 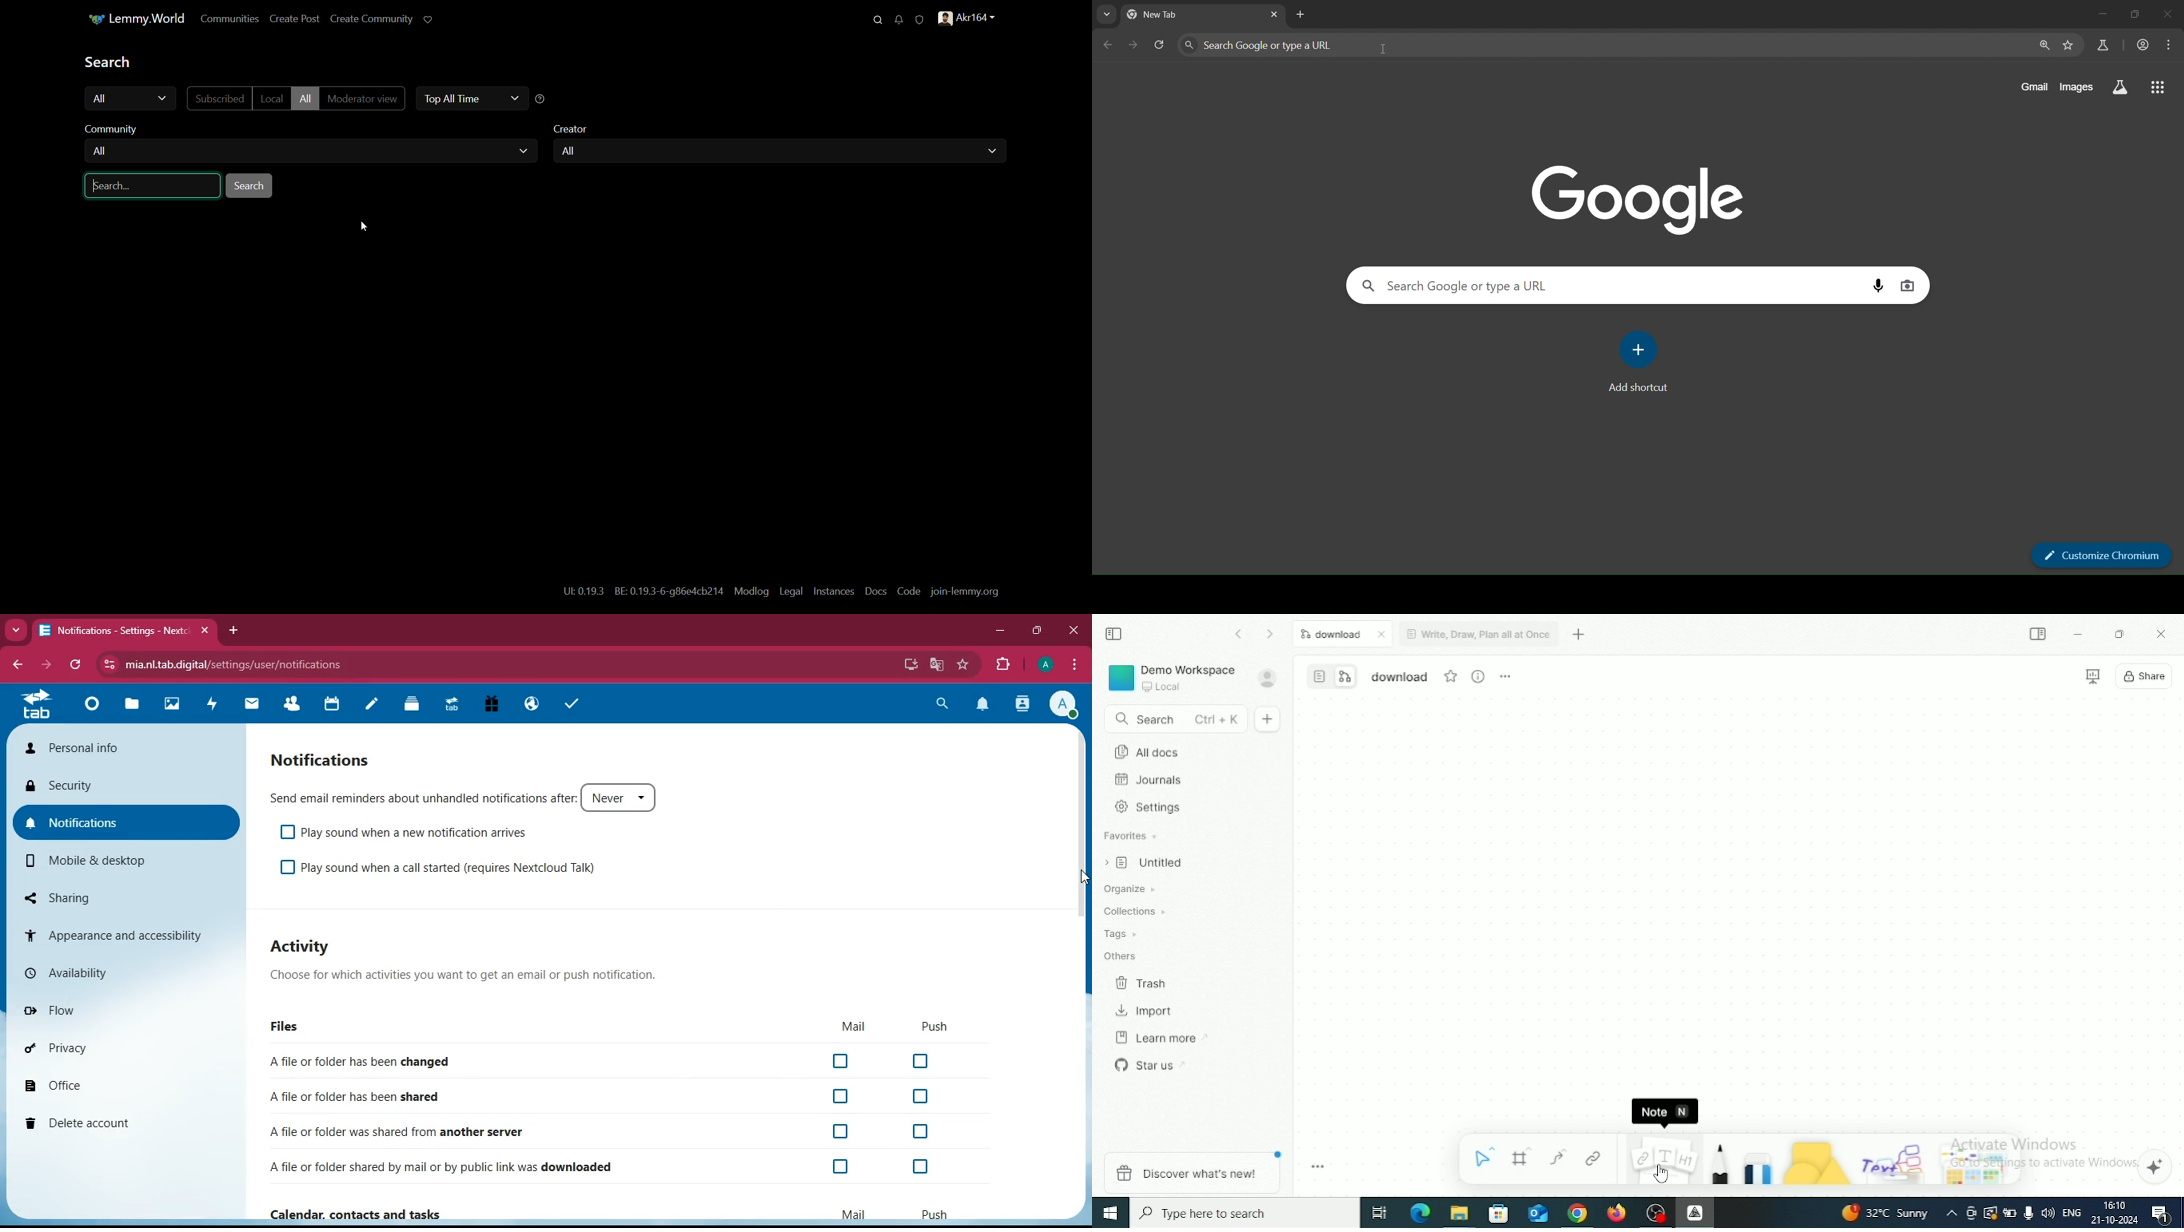 I want to click on refresh, so click(x=76, y=666).